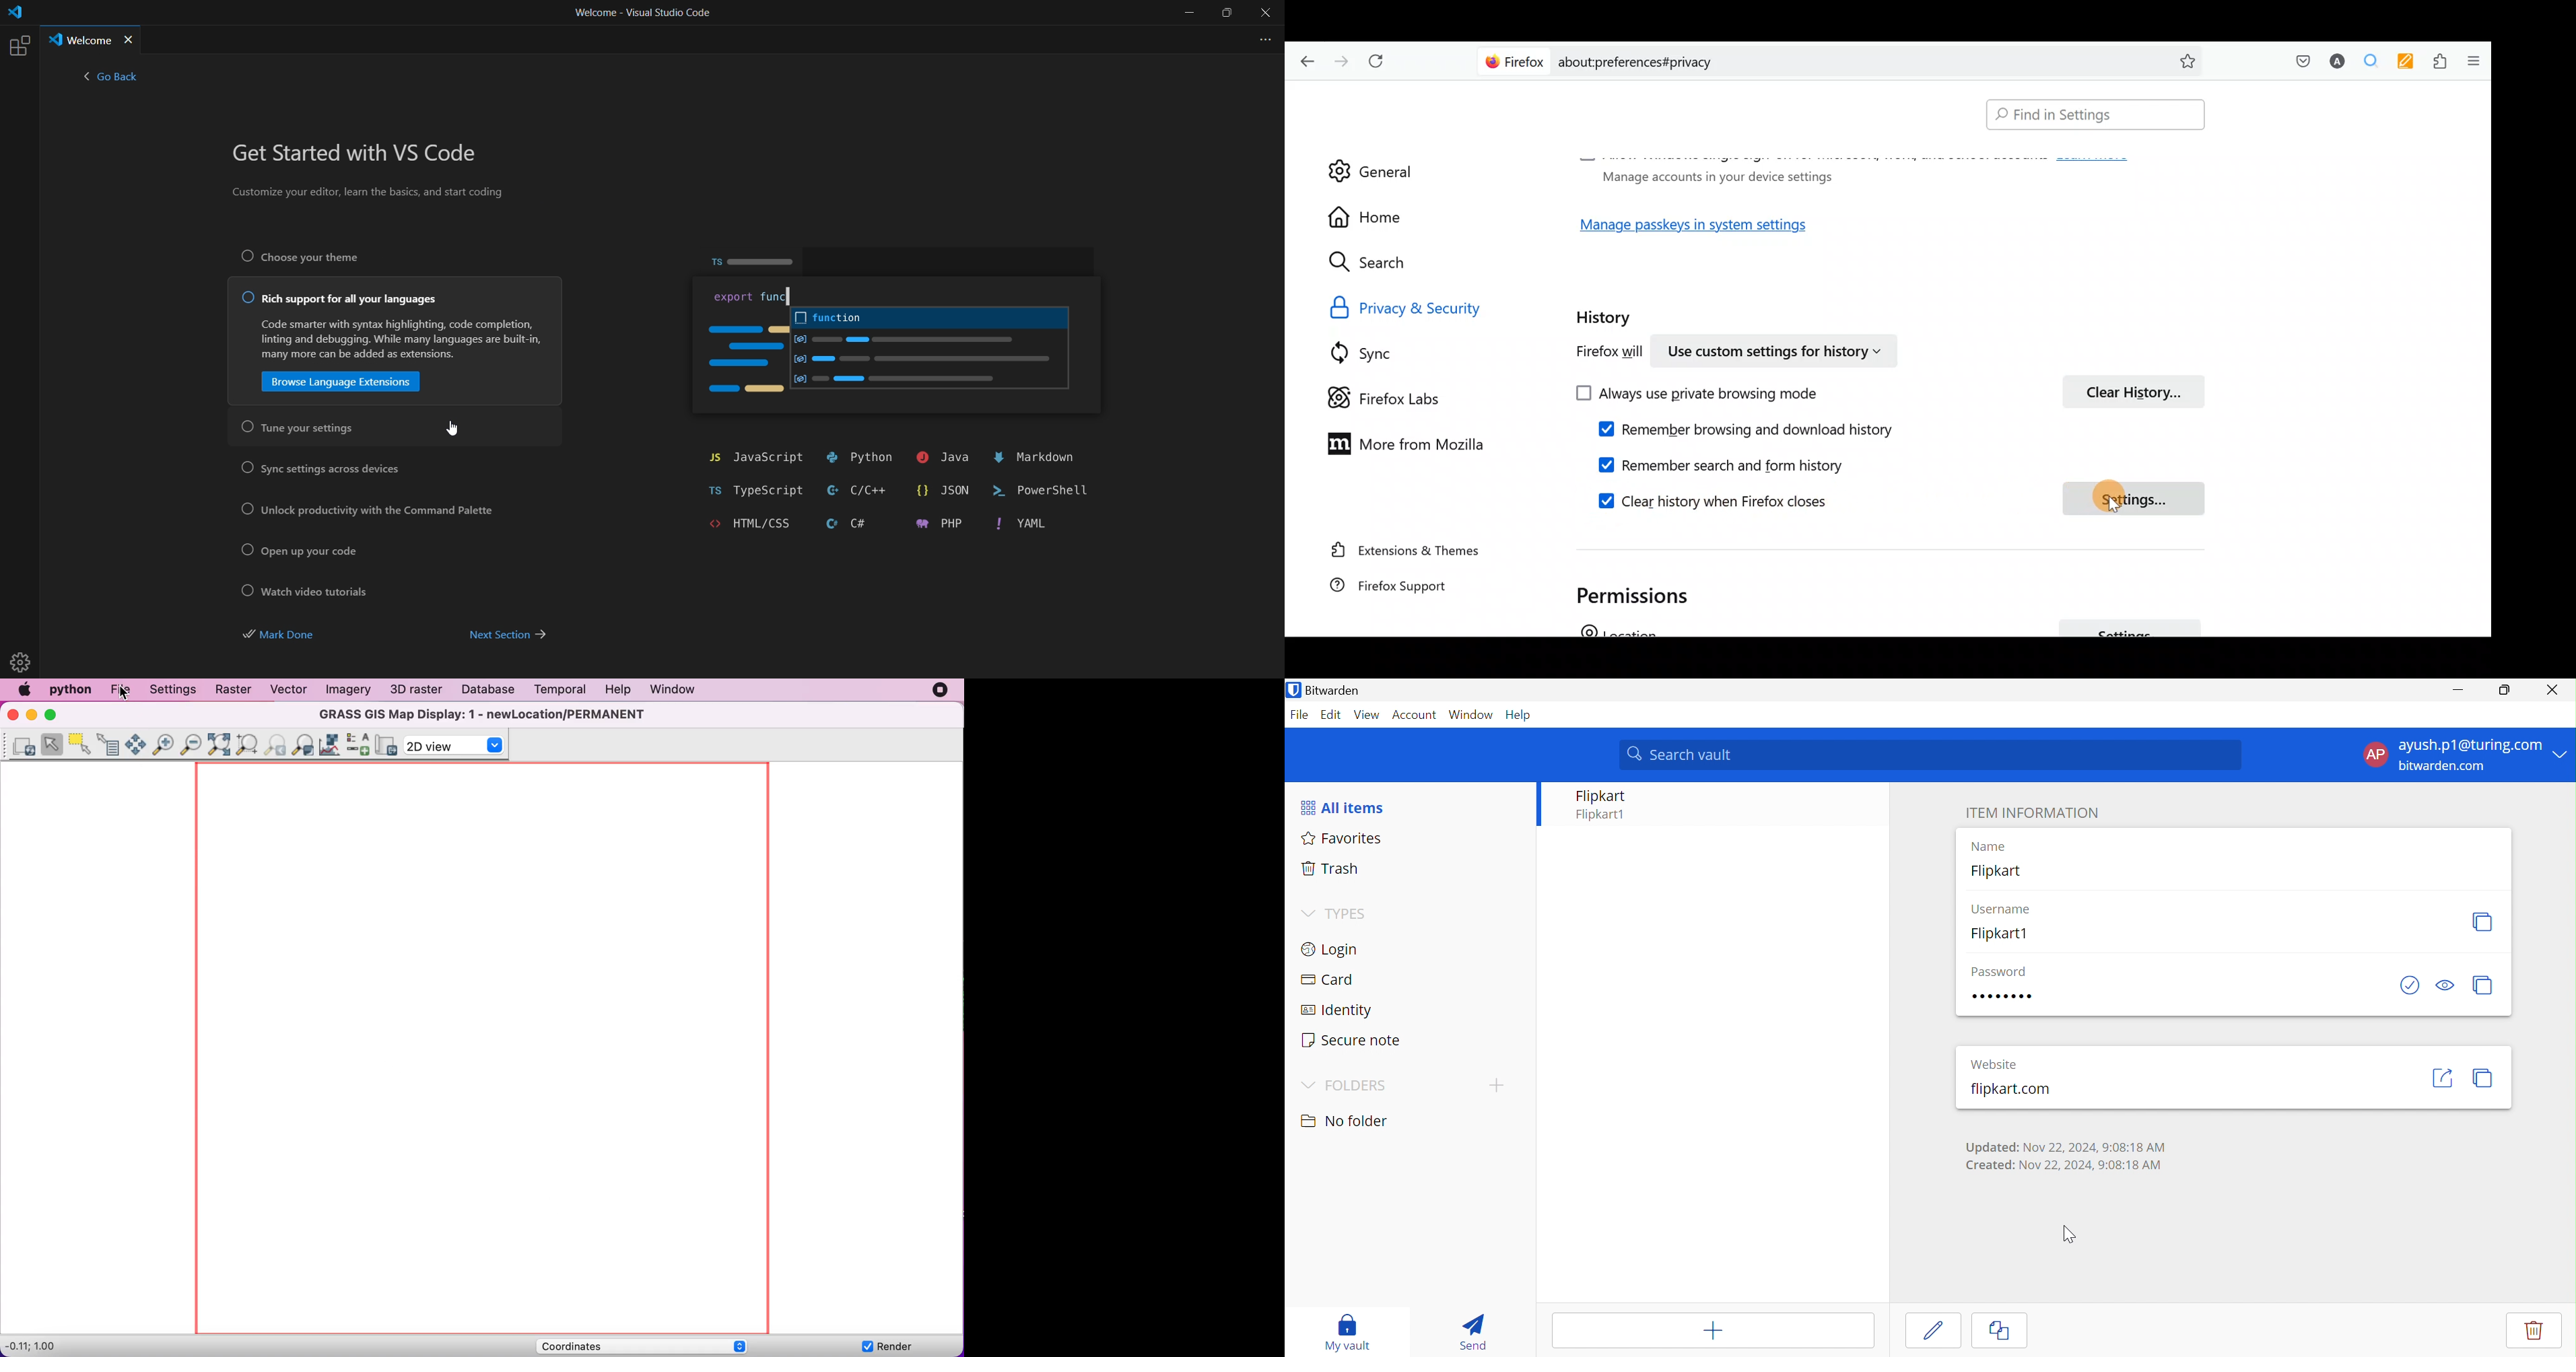  I want to click on Save to pocket, so click(2298, 60).